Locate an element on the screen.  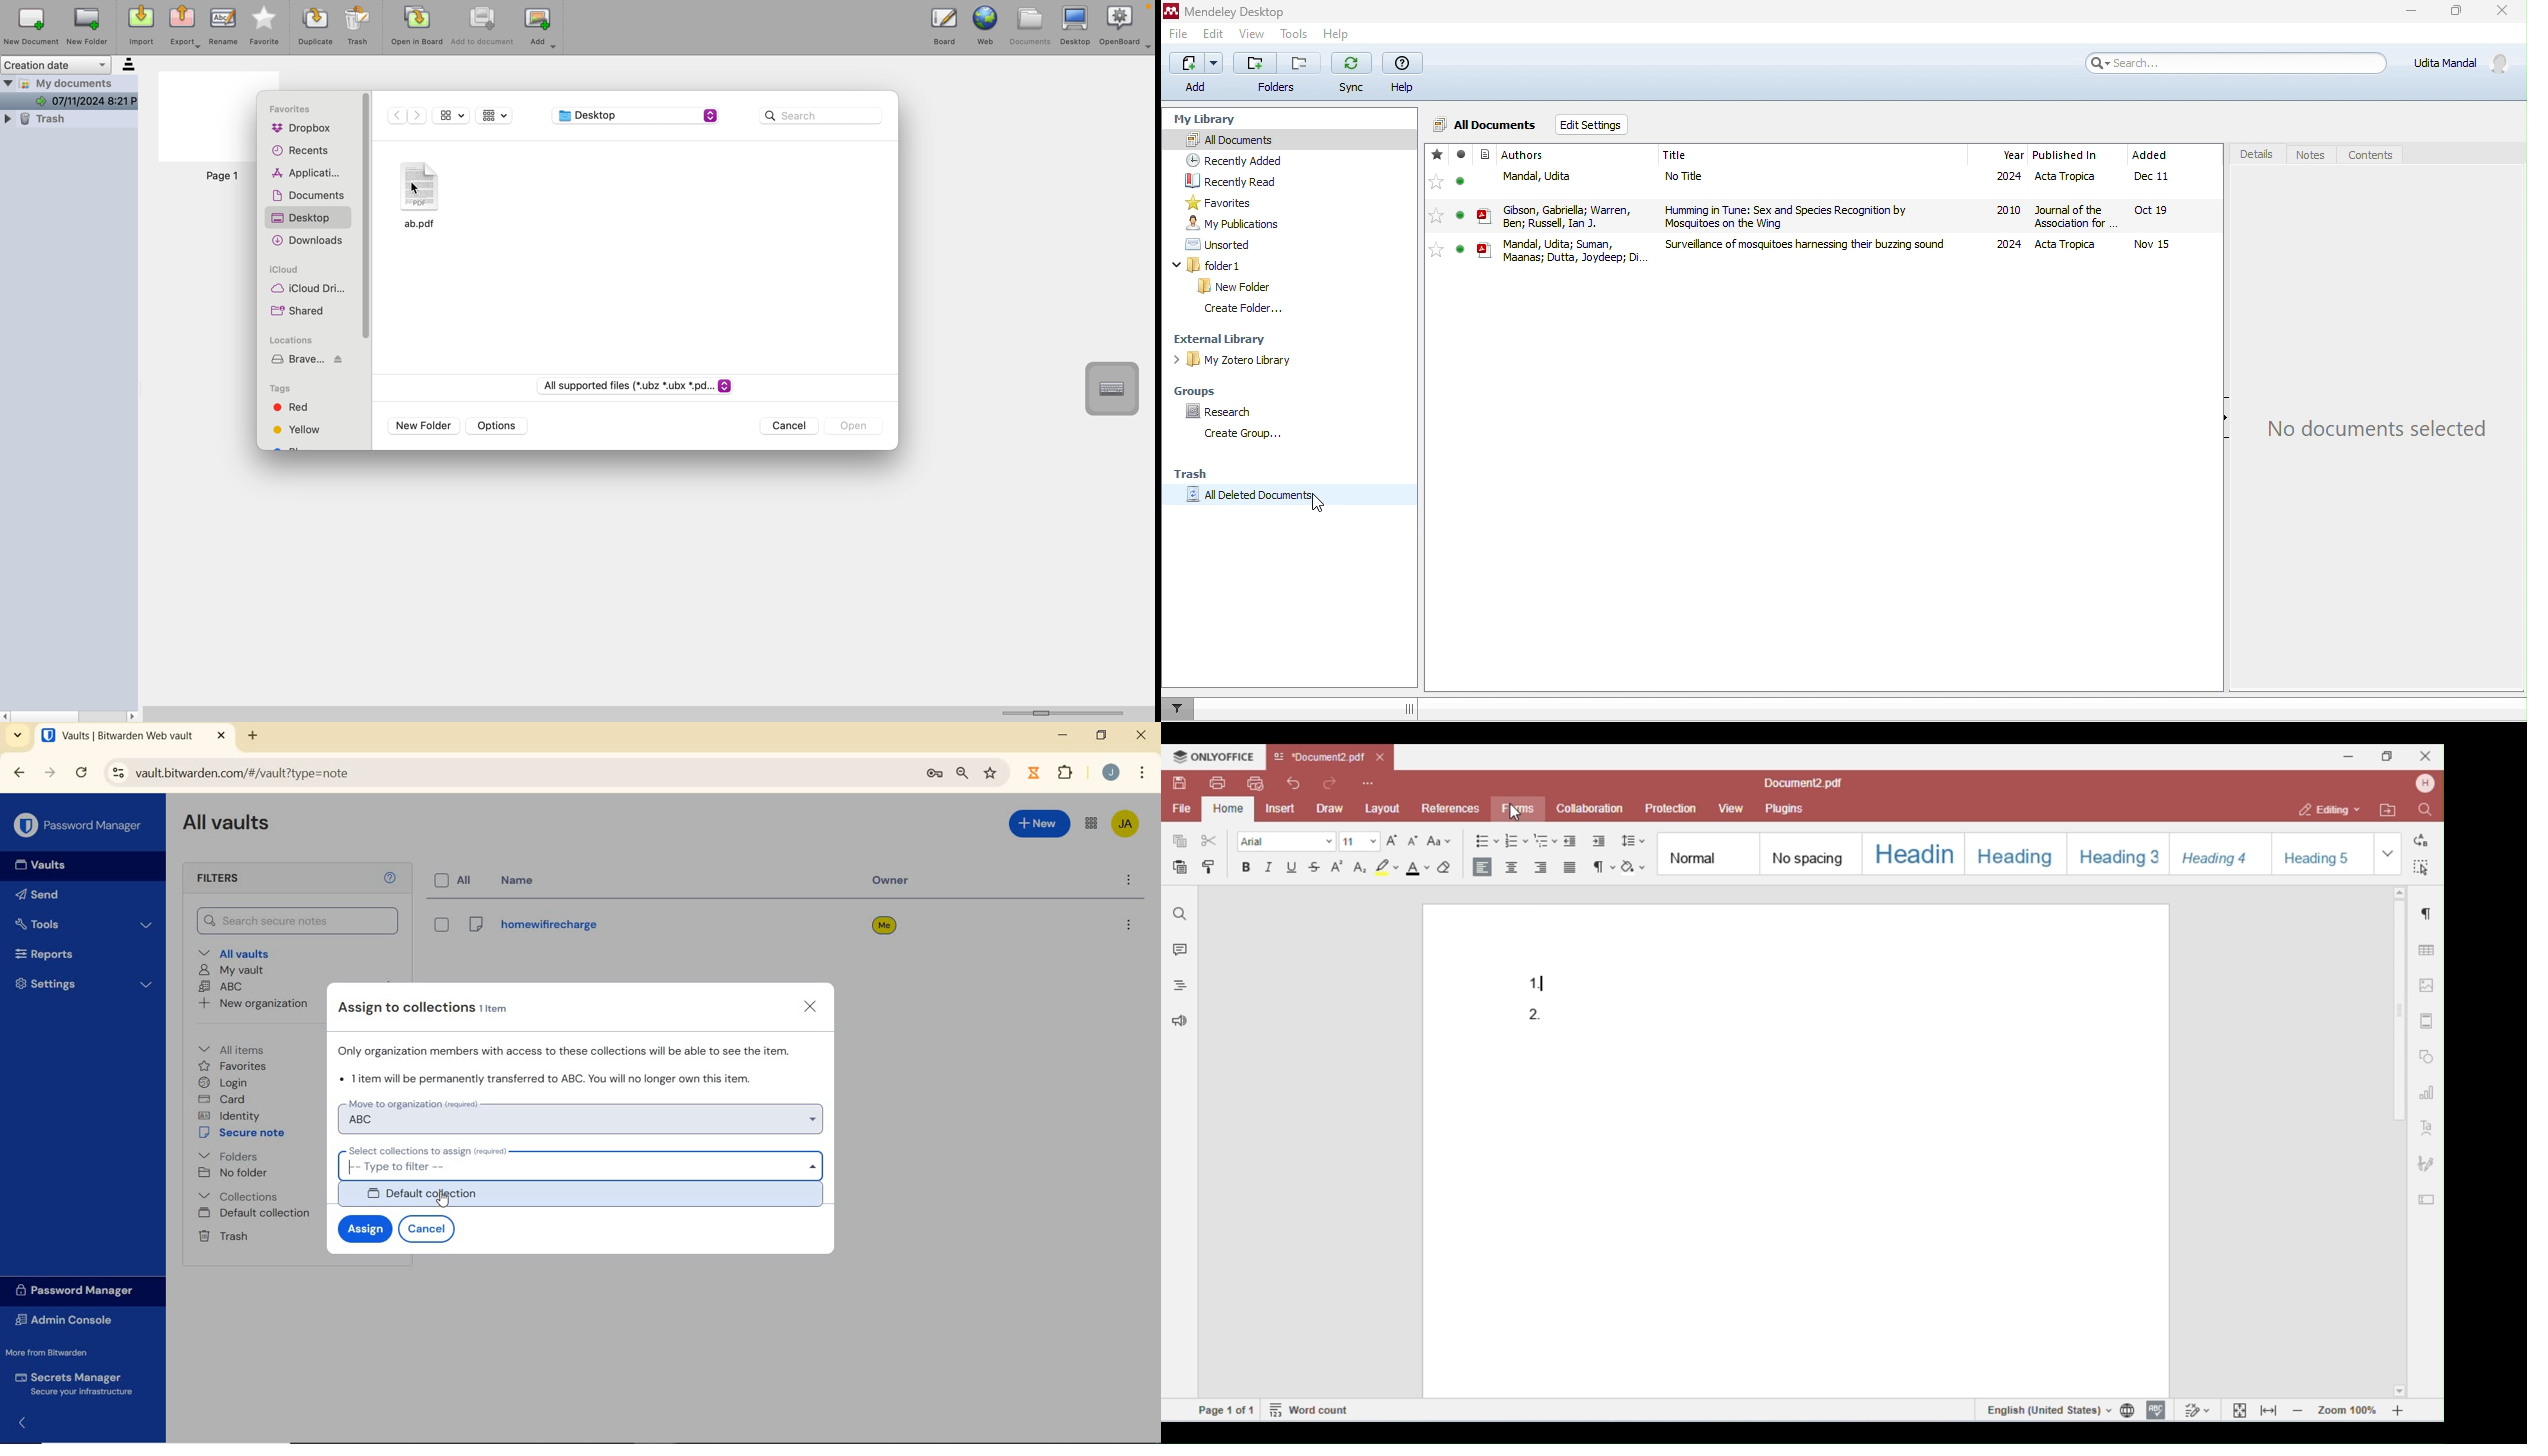
downloads is located at coordinates (306, 241).